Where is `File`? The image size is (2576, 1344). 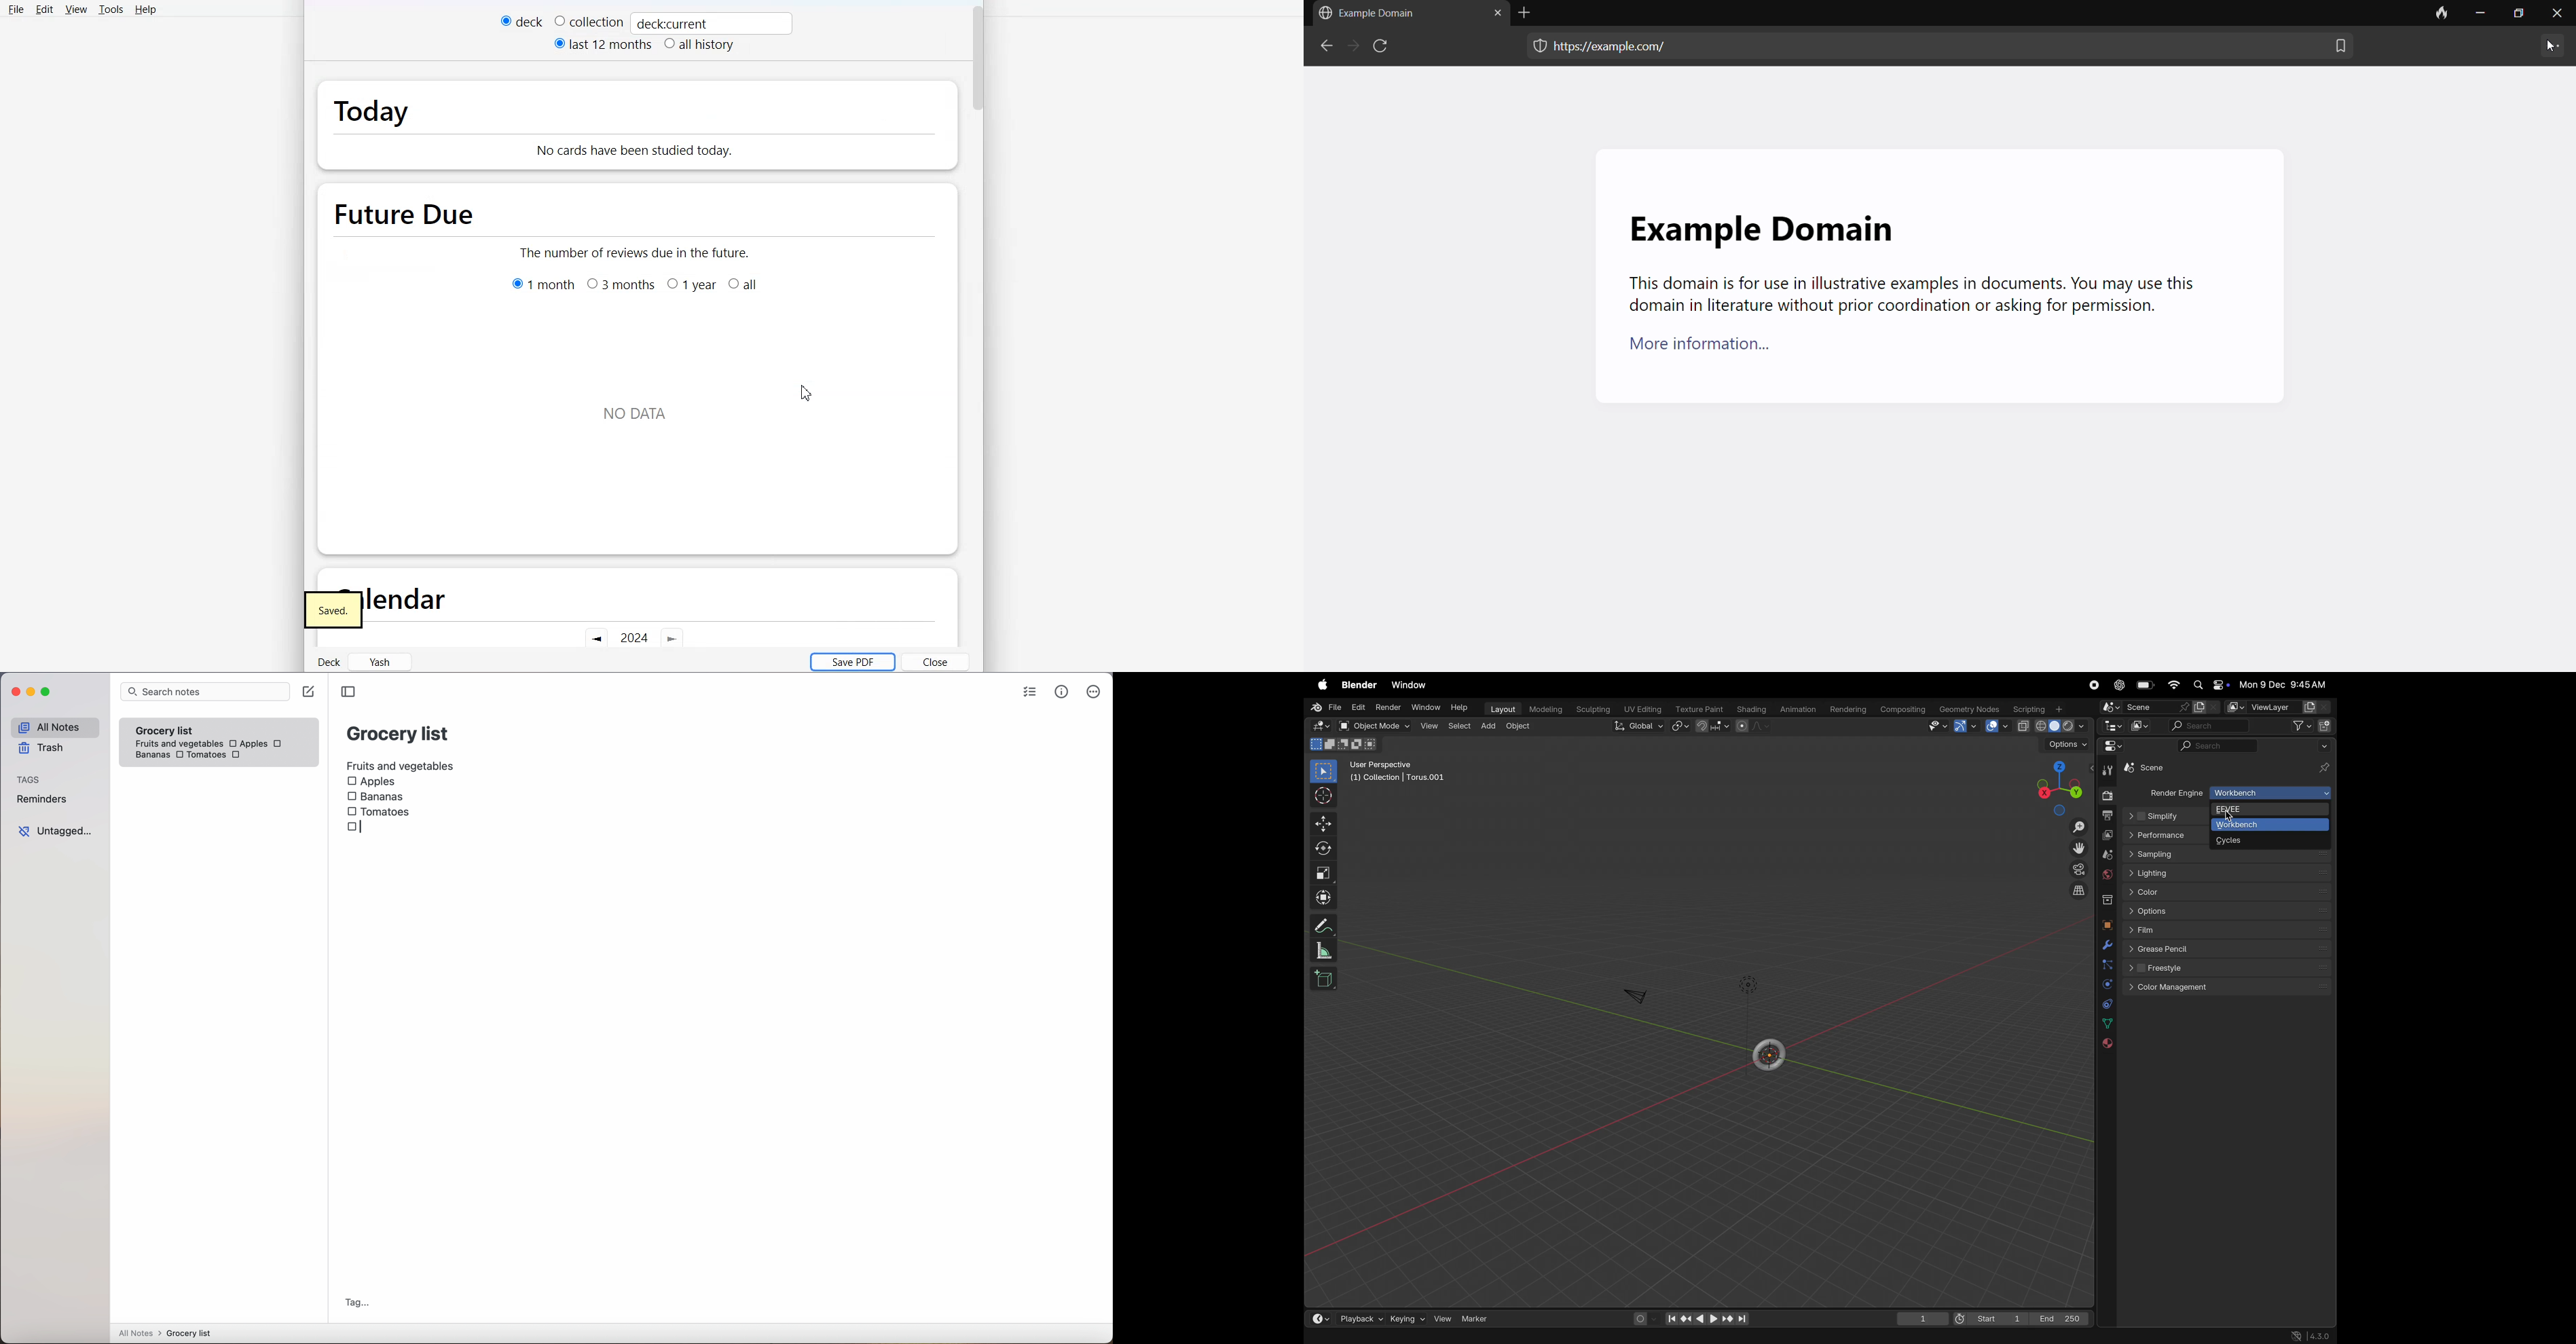 File is located at coordinates (1324, 707).